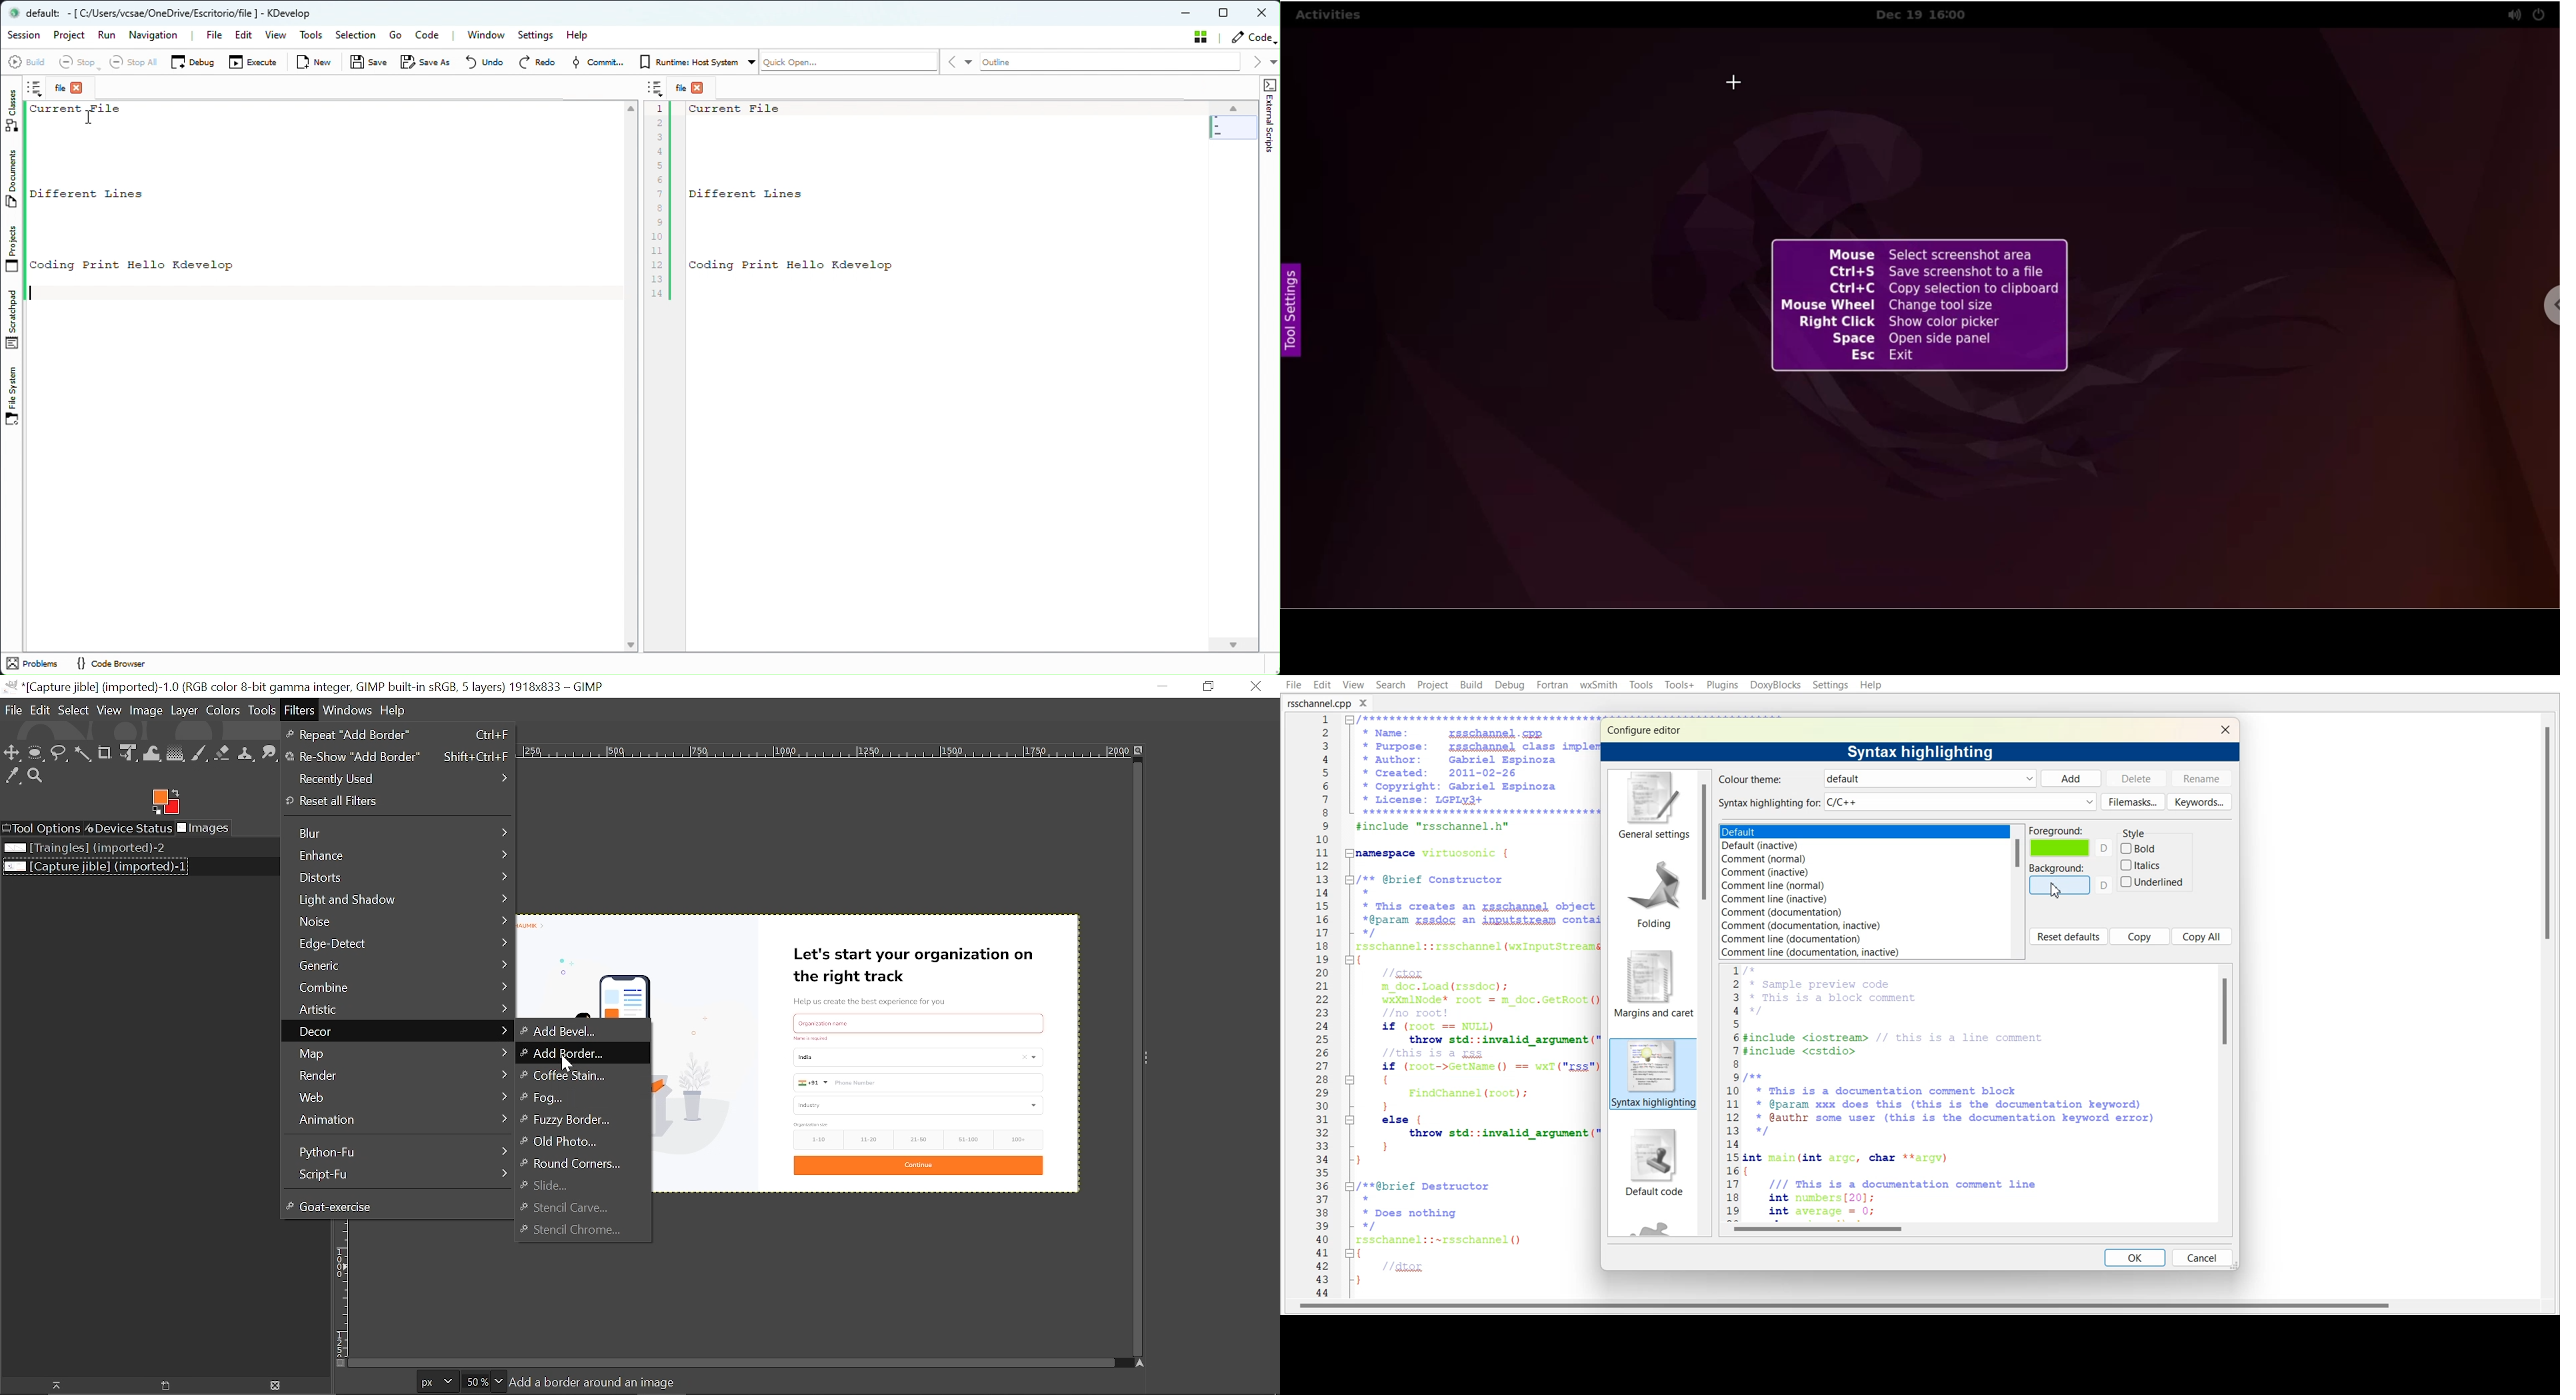  Describe the element at coordinates (2225, 729) in the screenshot. I see `Close` at that location.